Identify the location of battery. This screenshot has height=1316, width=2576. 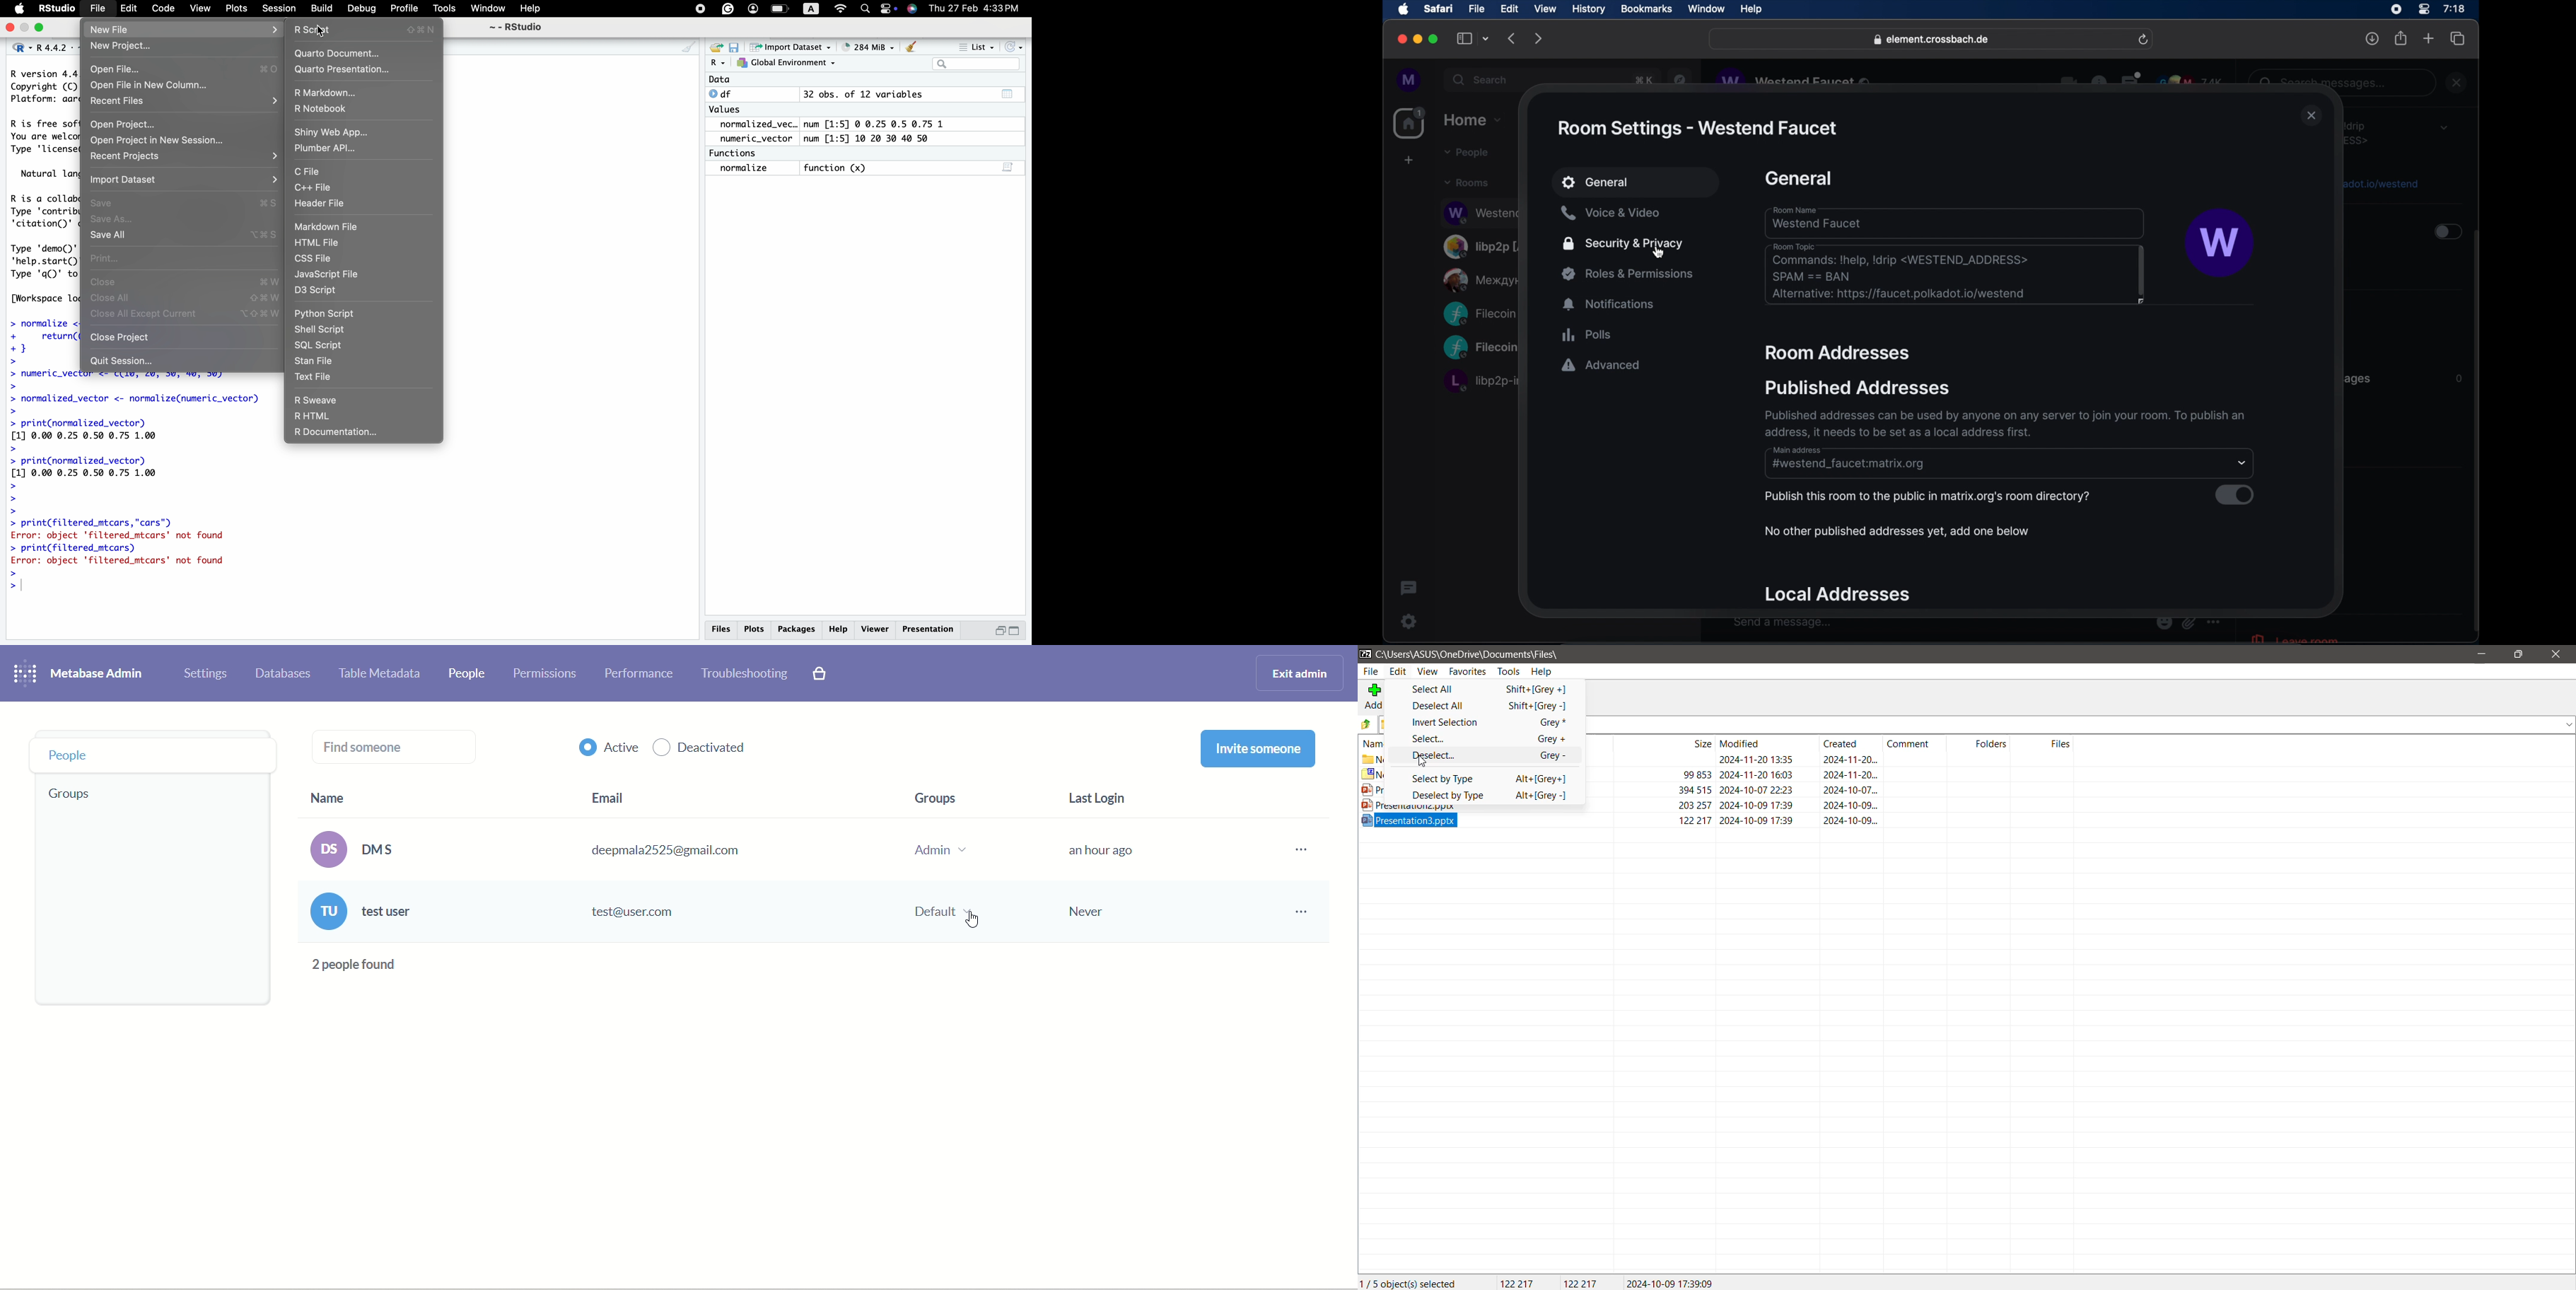
(886, 8).